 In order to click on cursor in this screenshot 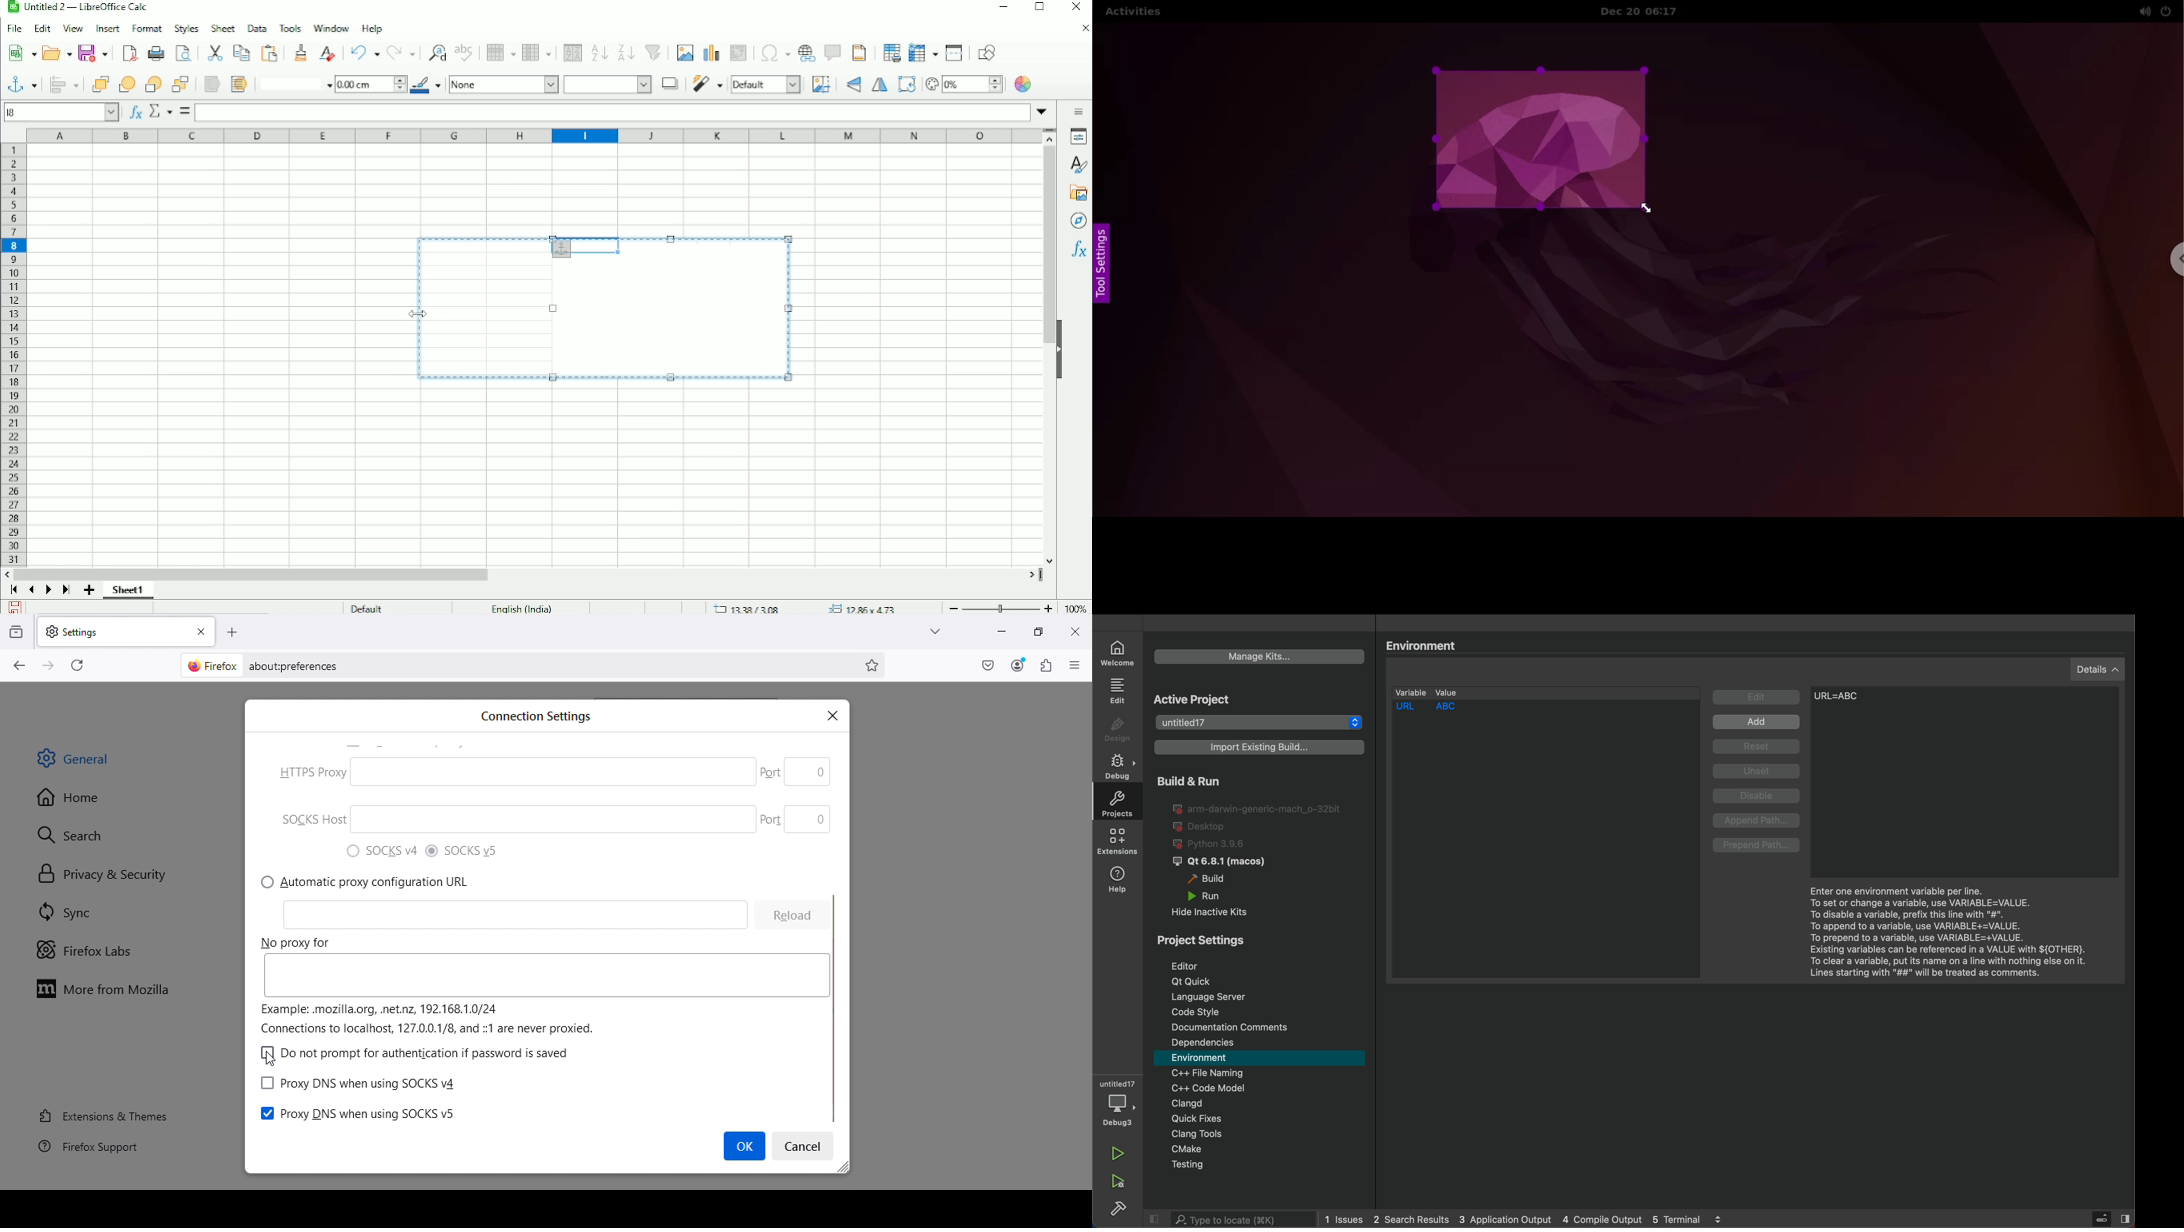, I will do `click(272, 1061)`.